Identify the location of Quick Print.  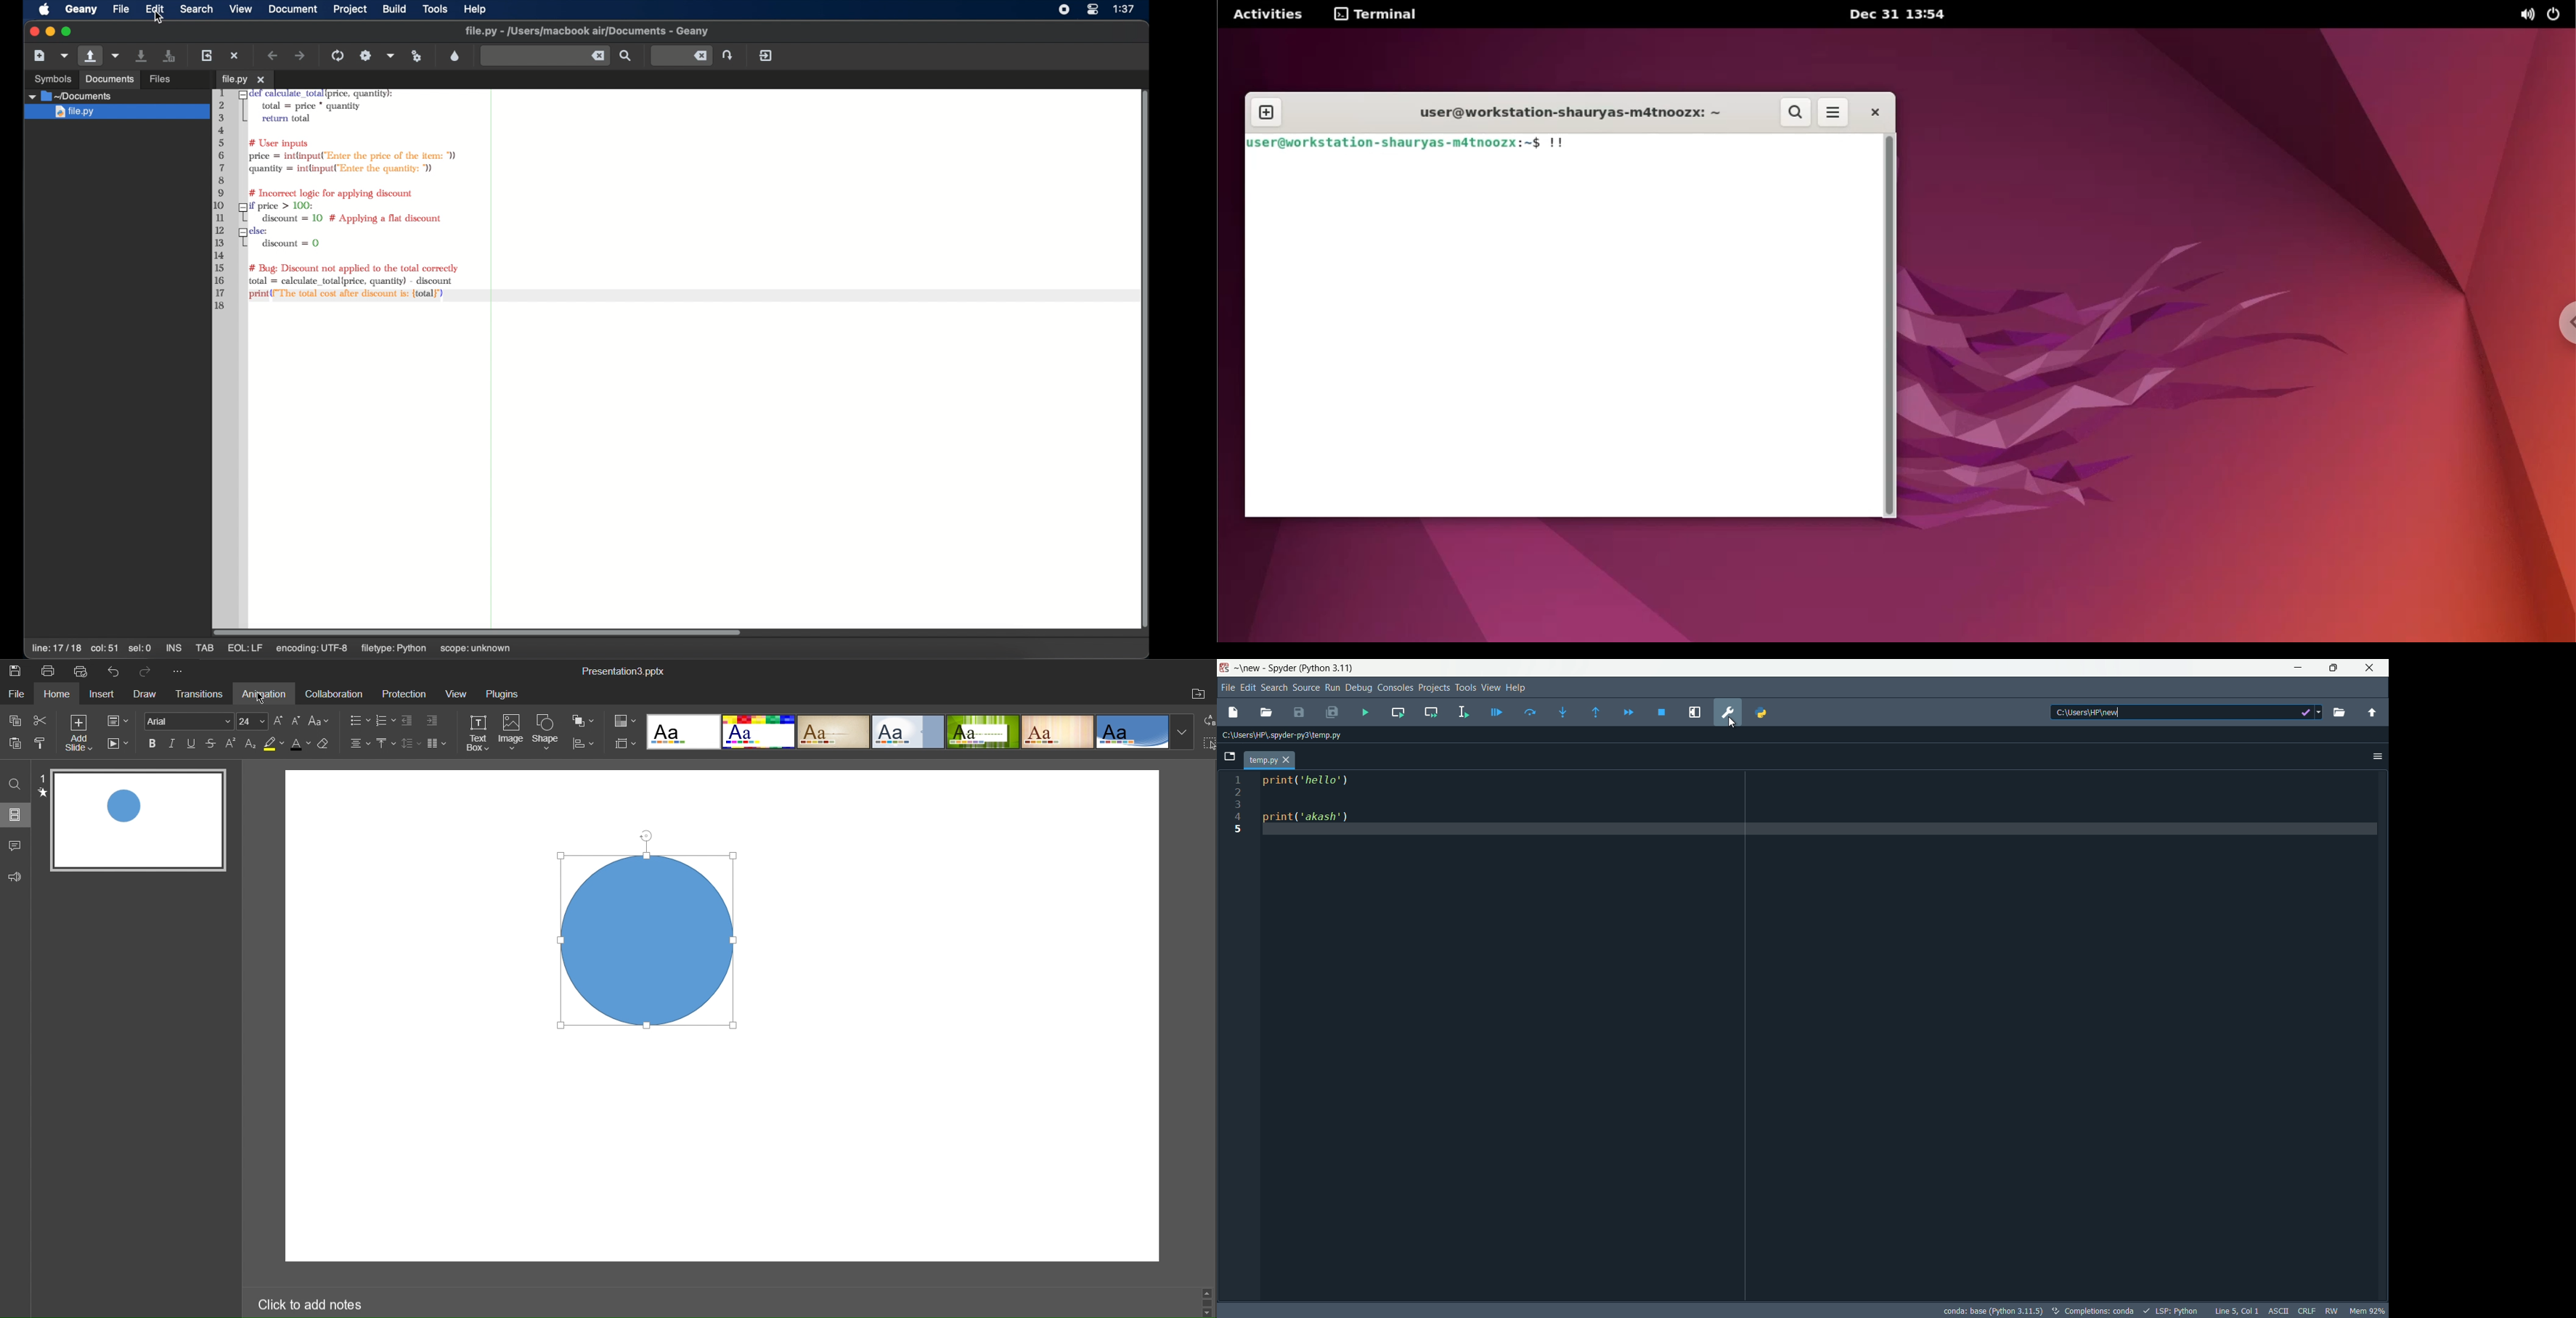
(79, 671).